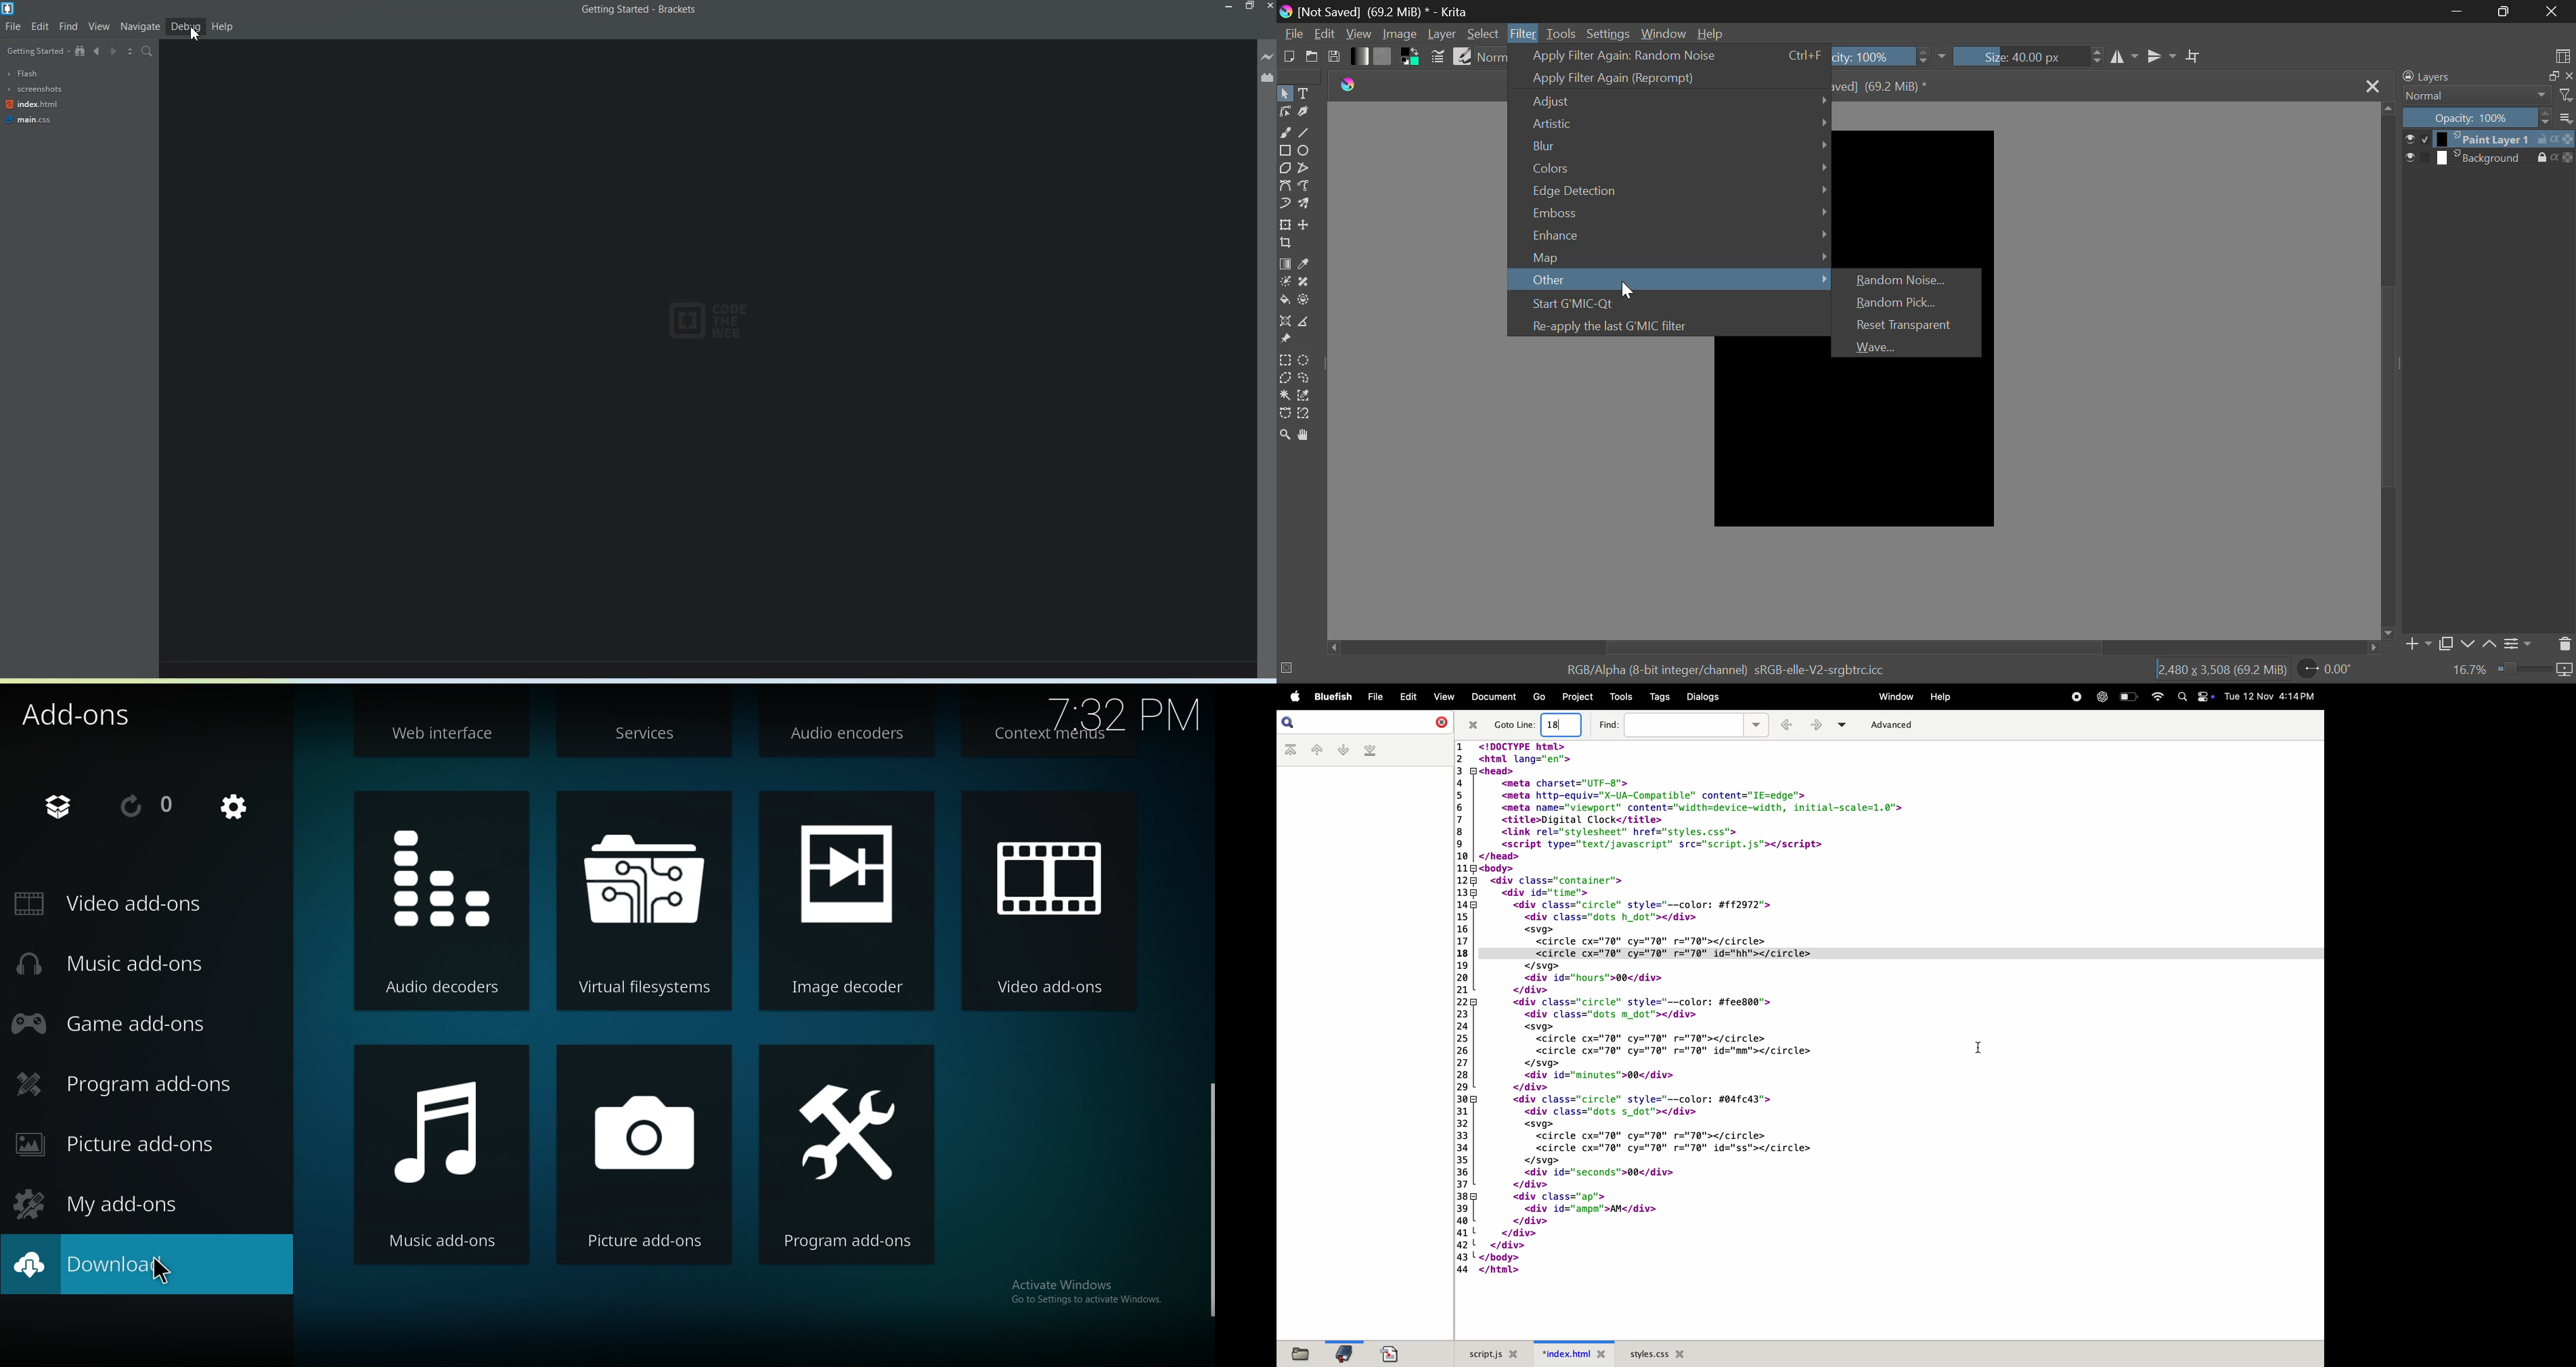 The width and height of the screenshot is (2576, 1372). Describe the element at coordinates (1671, 79) in the screenshot. I see `Apply Filter Again` at that location.